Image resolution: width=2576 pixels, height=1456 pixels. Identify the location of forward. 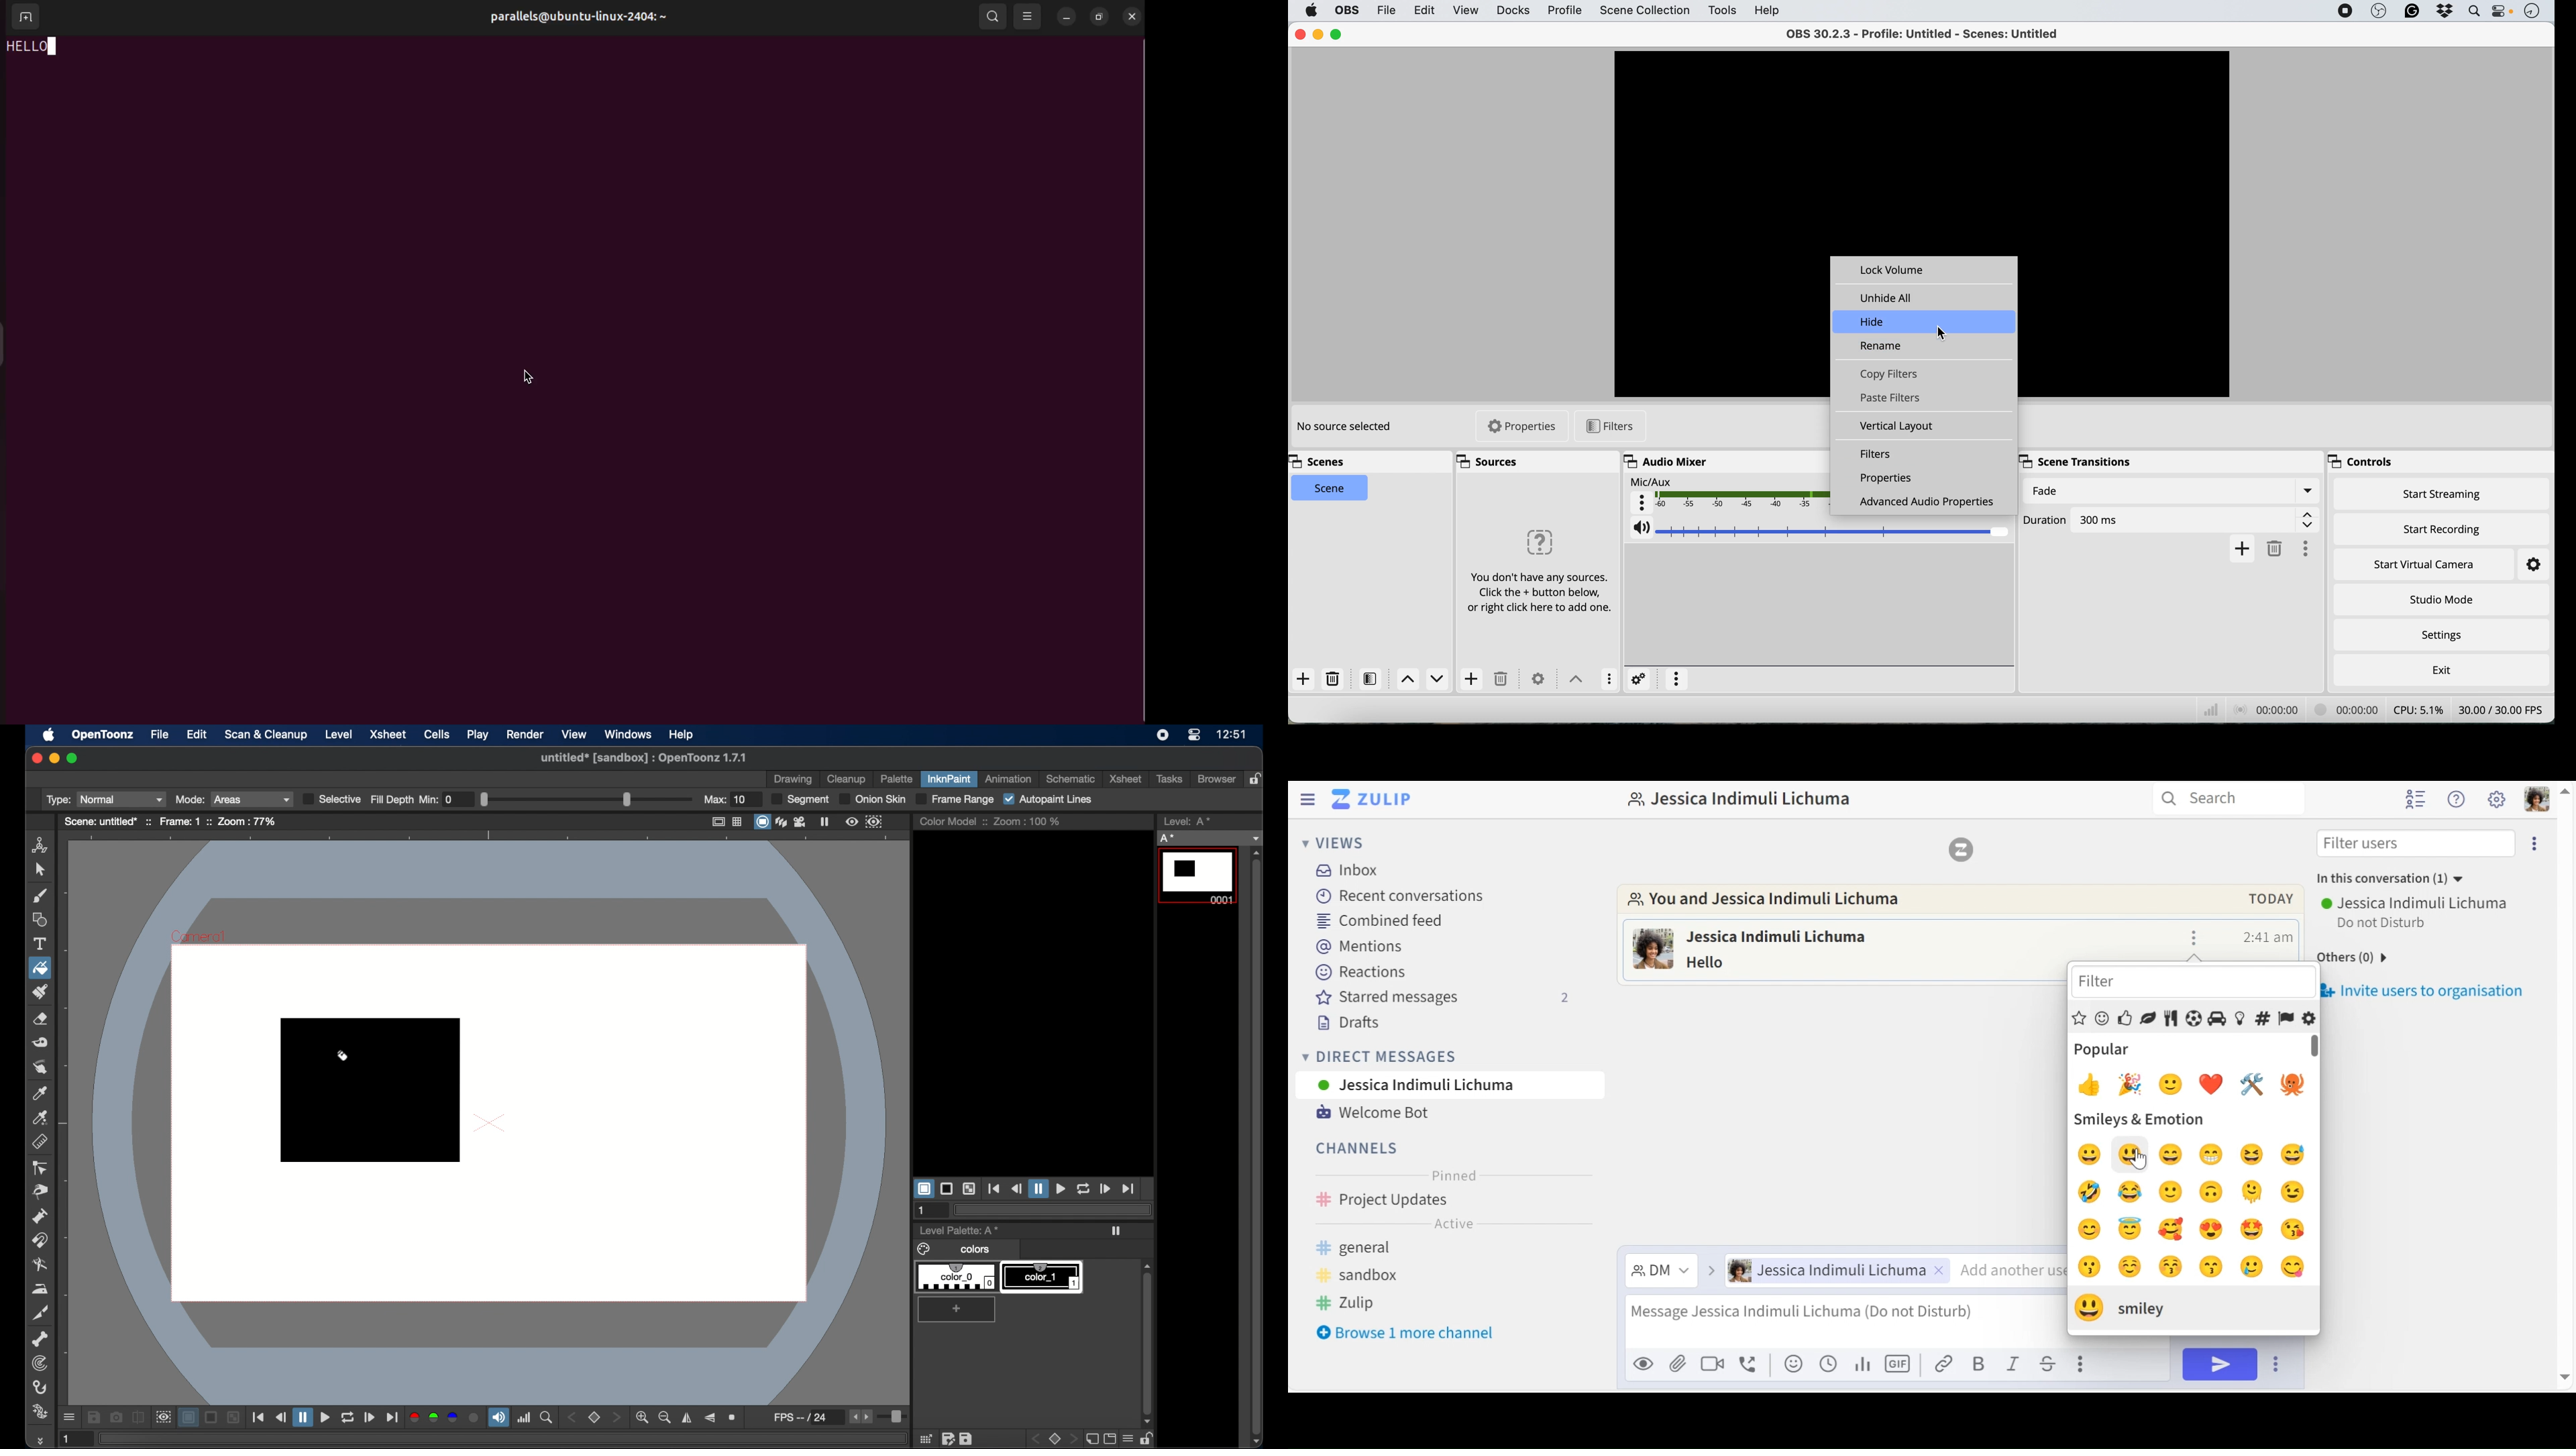
(370, 1417).